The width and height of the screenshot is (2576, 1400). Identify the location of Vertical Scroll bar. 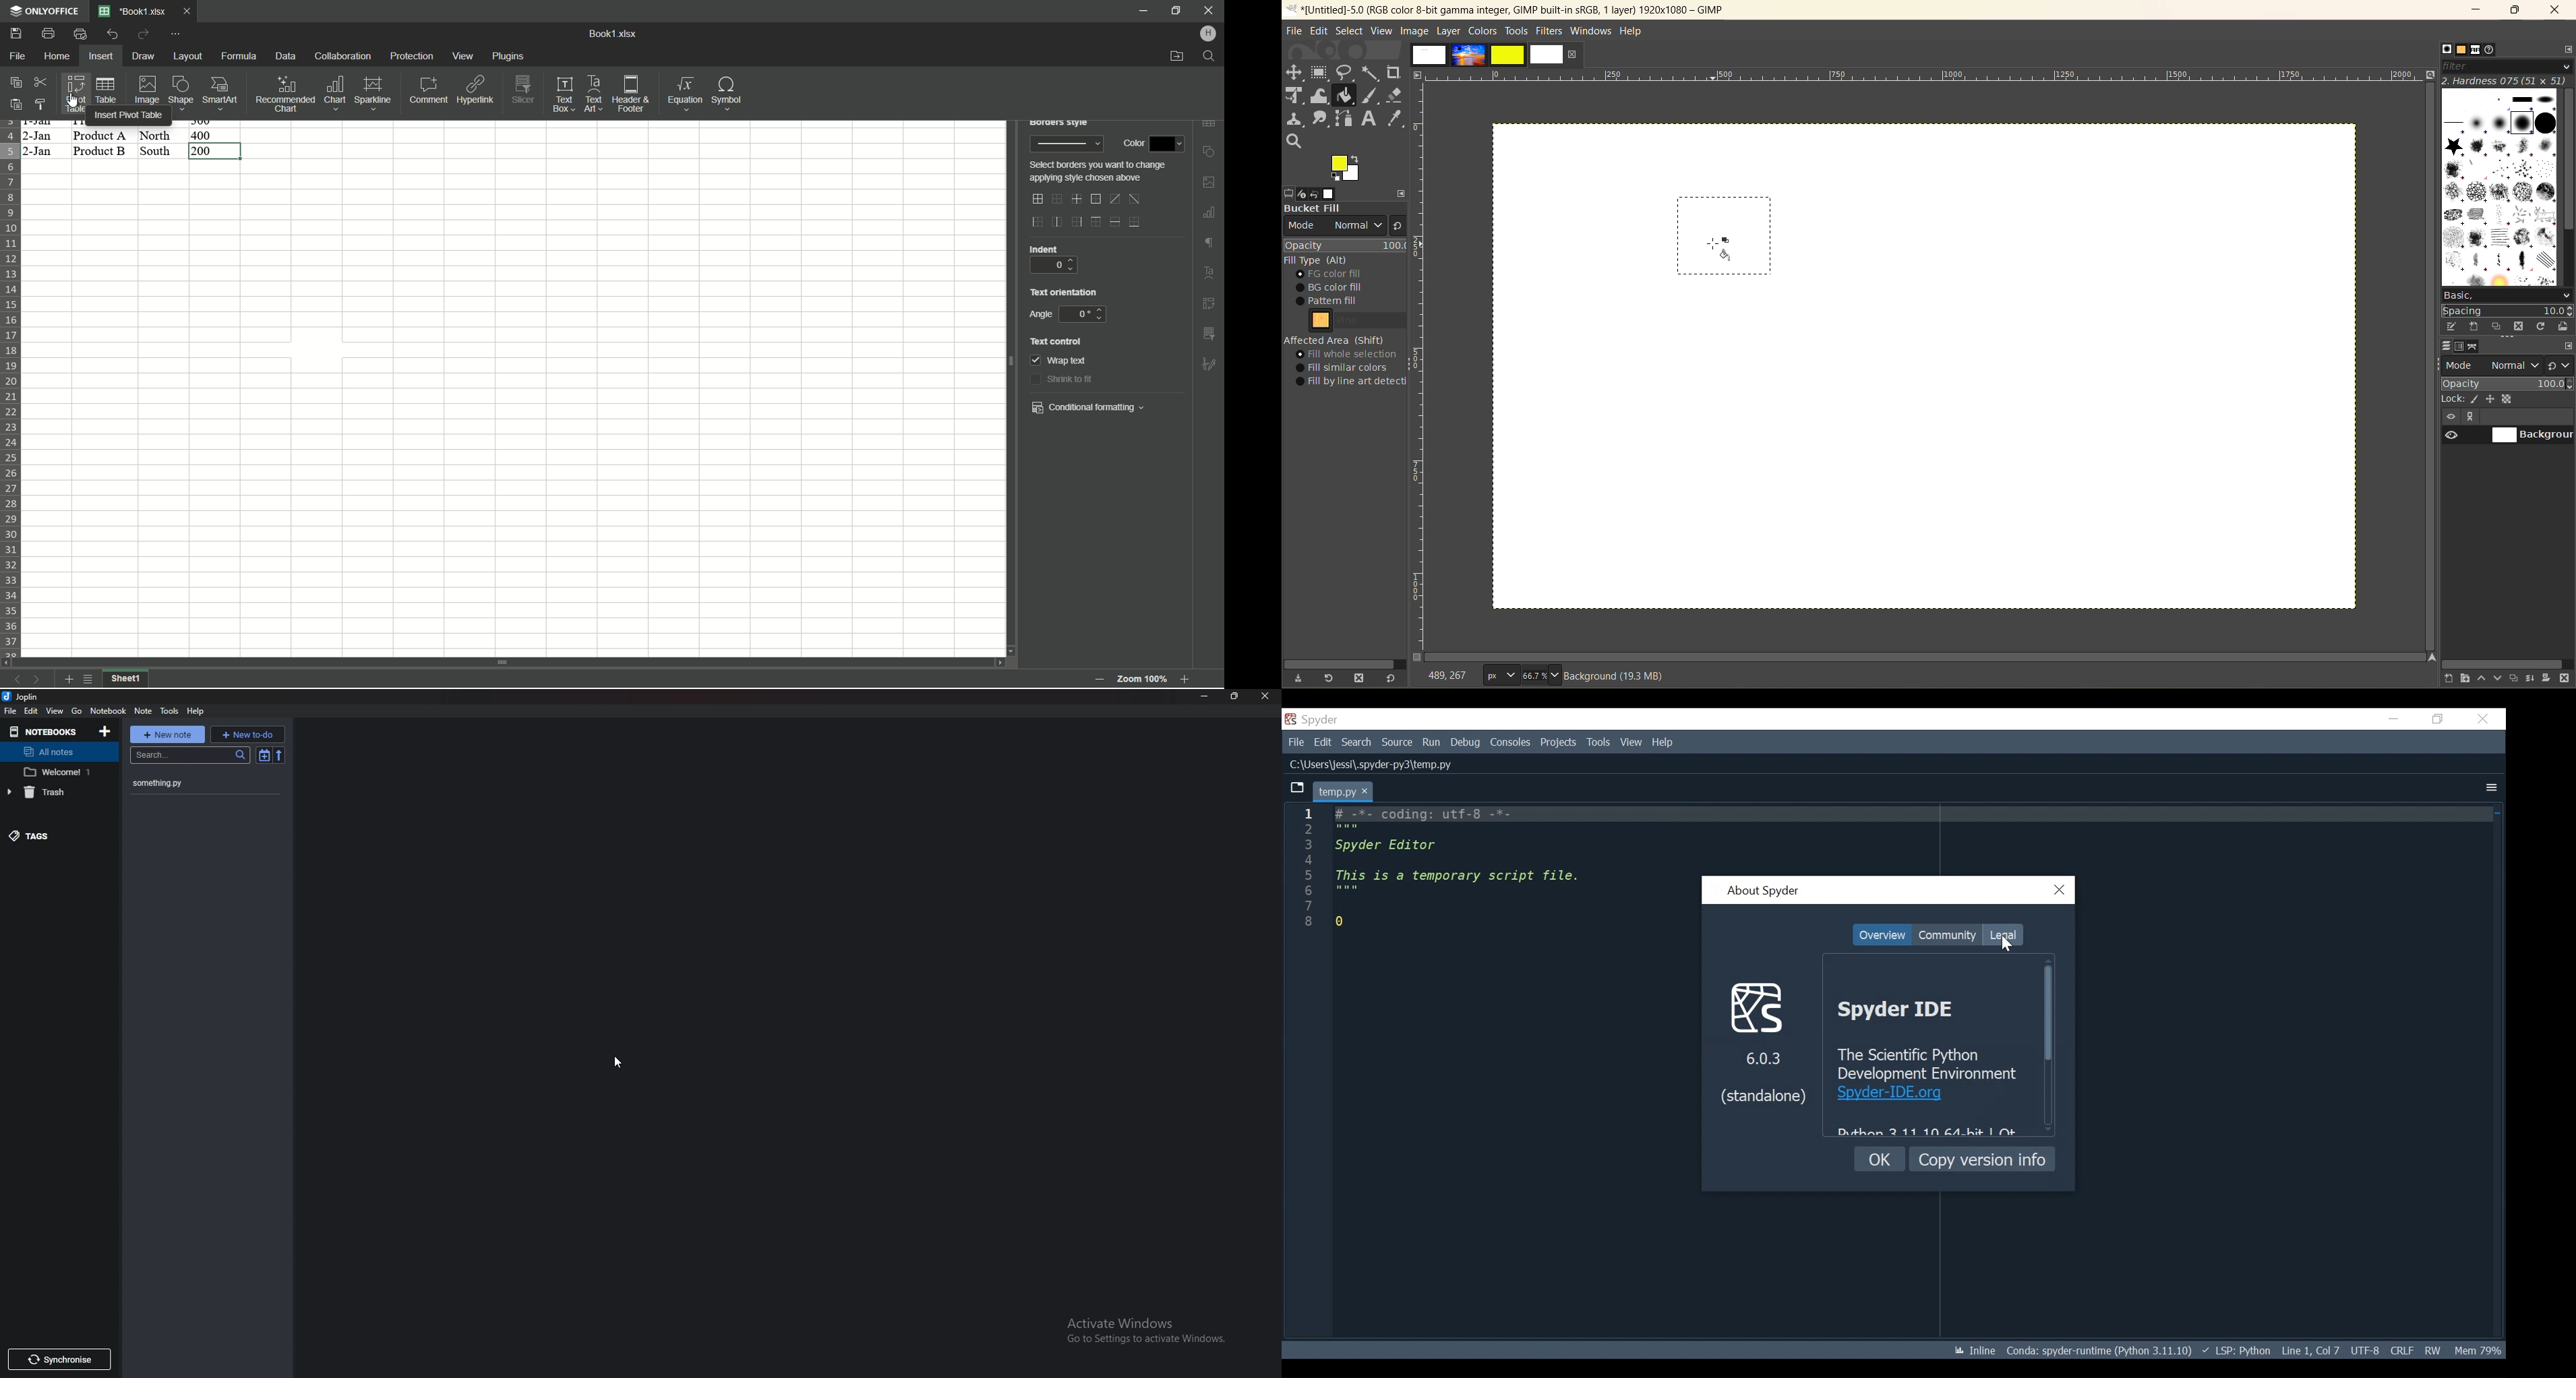
(2048, 1014).